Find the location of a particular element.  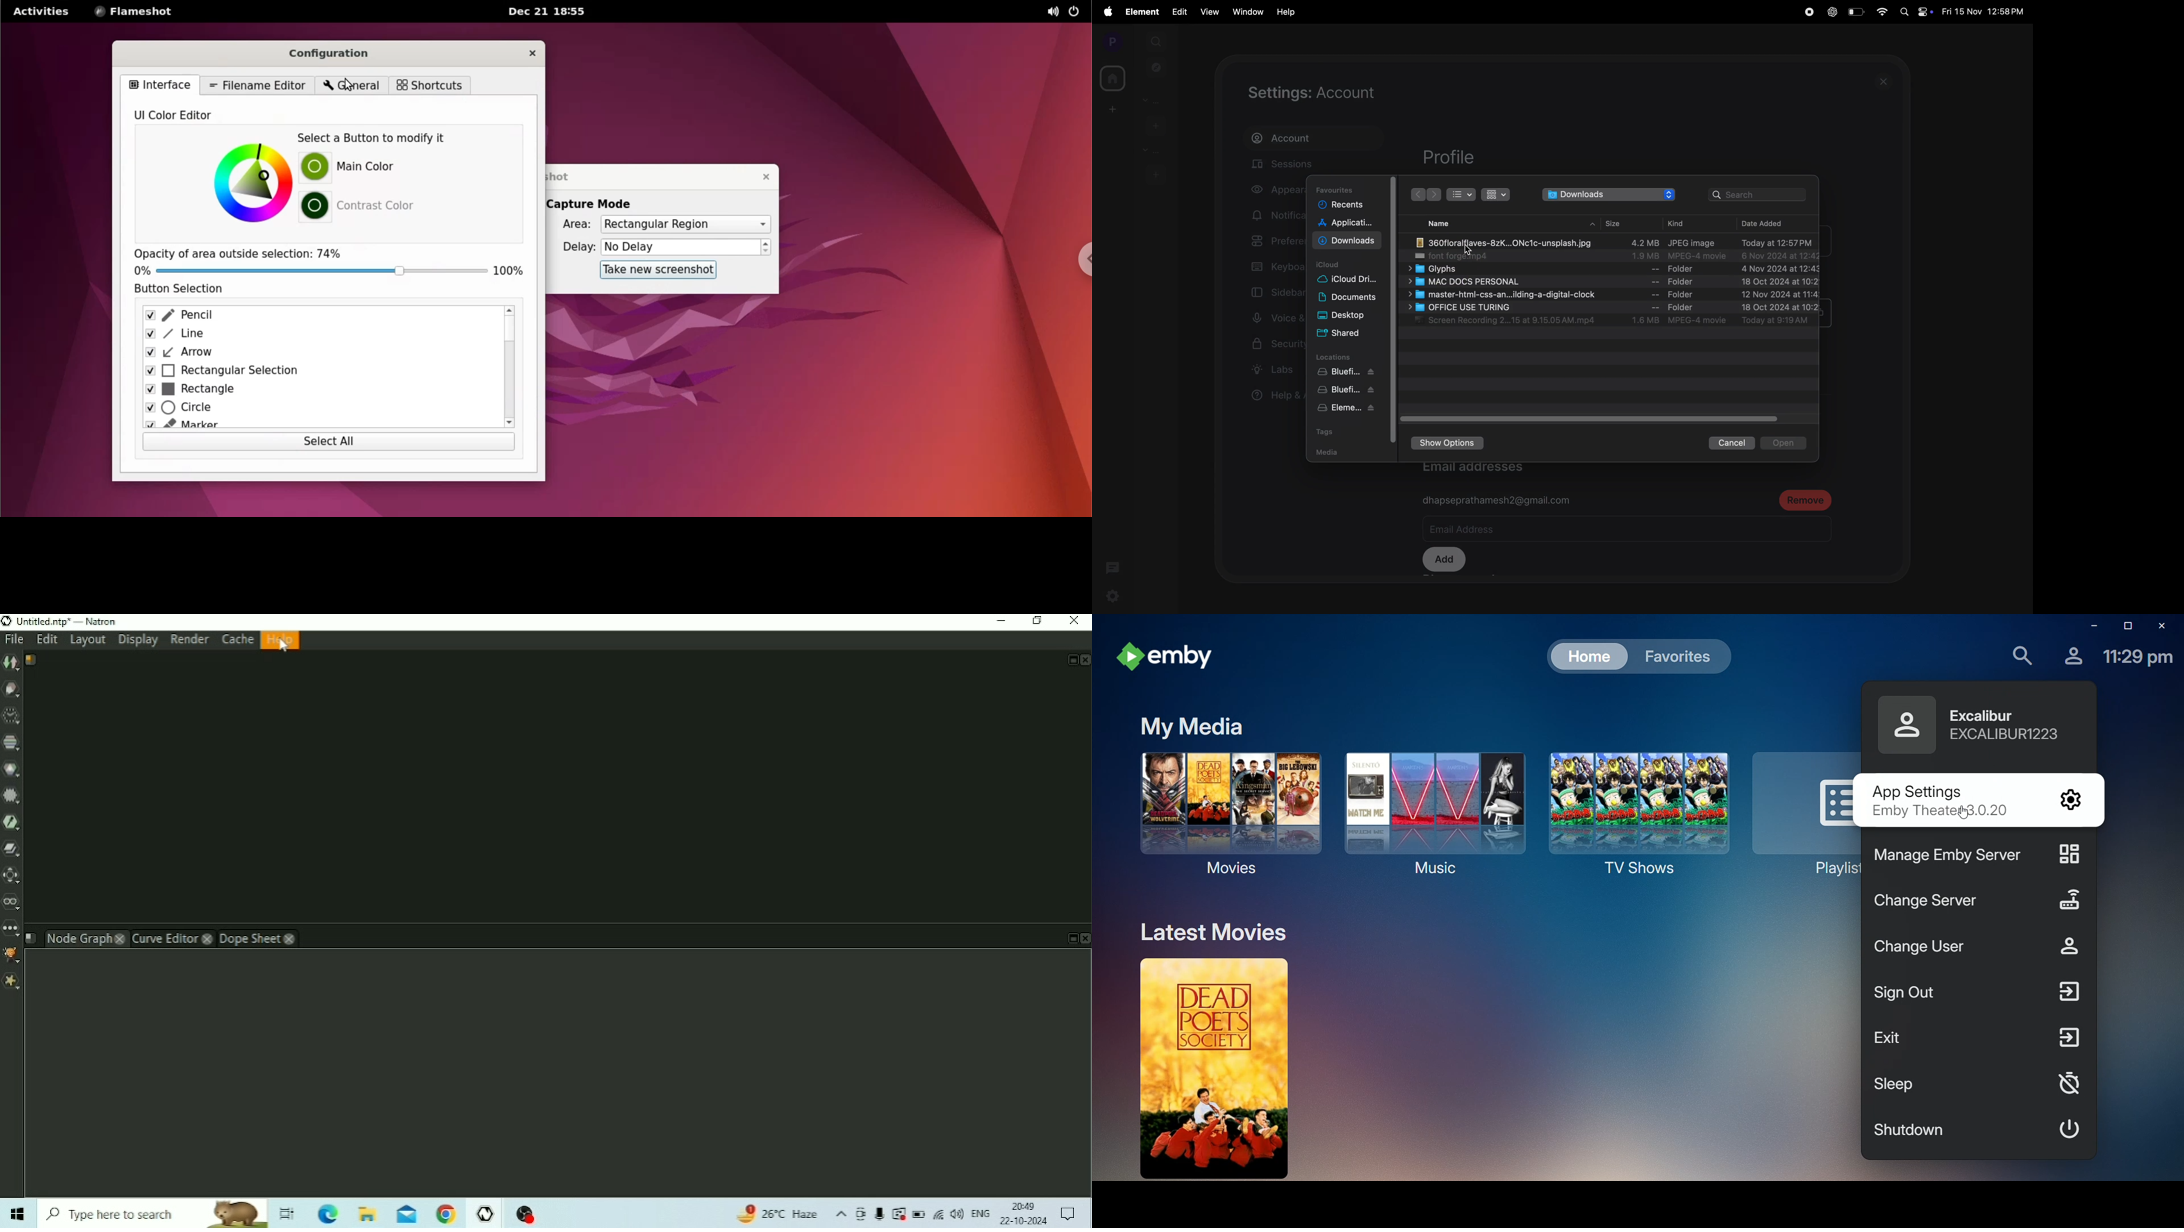

search1 is located at coordinates (1157, 40).